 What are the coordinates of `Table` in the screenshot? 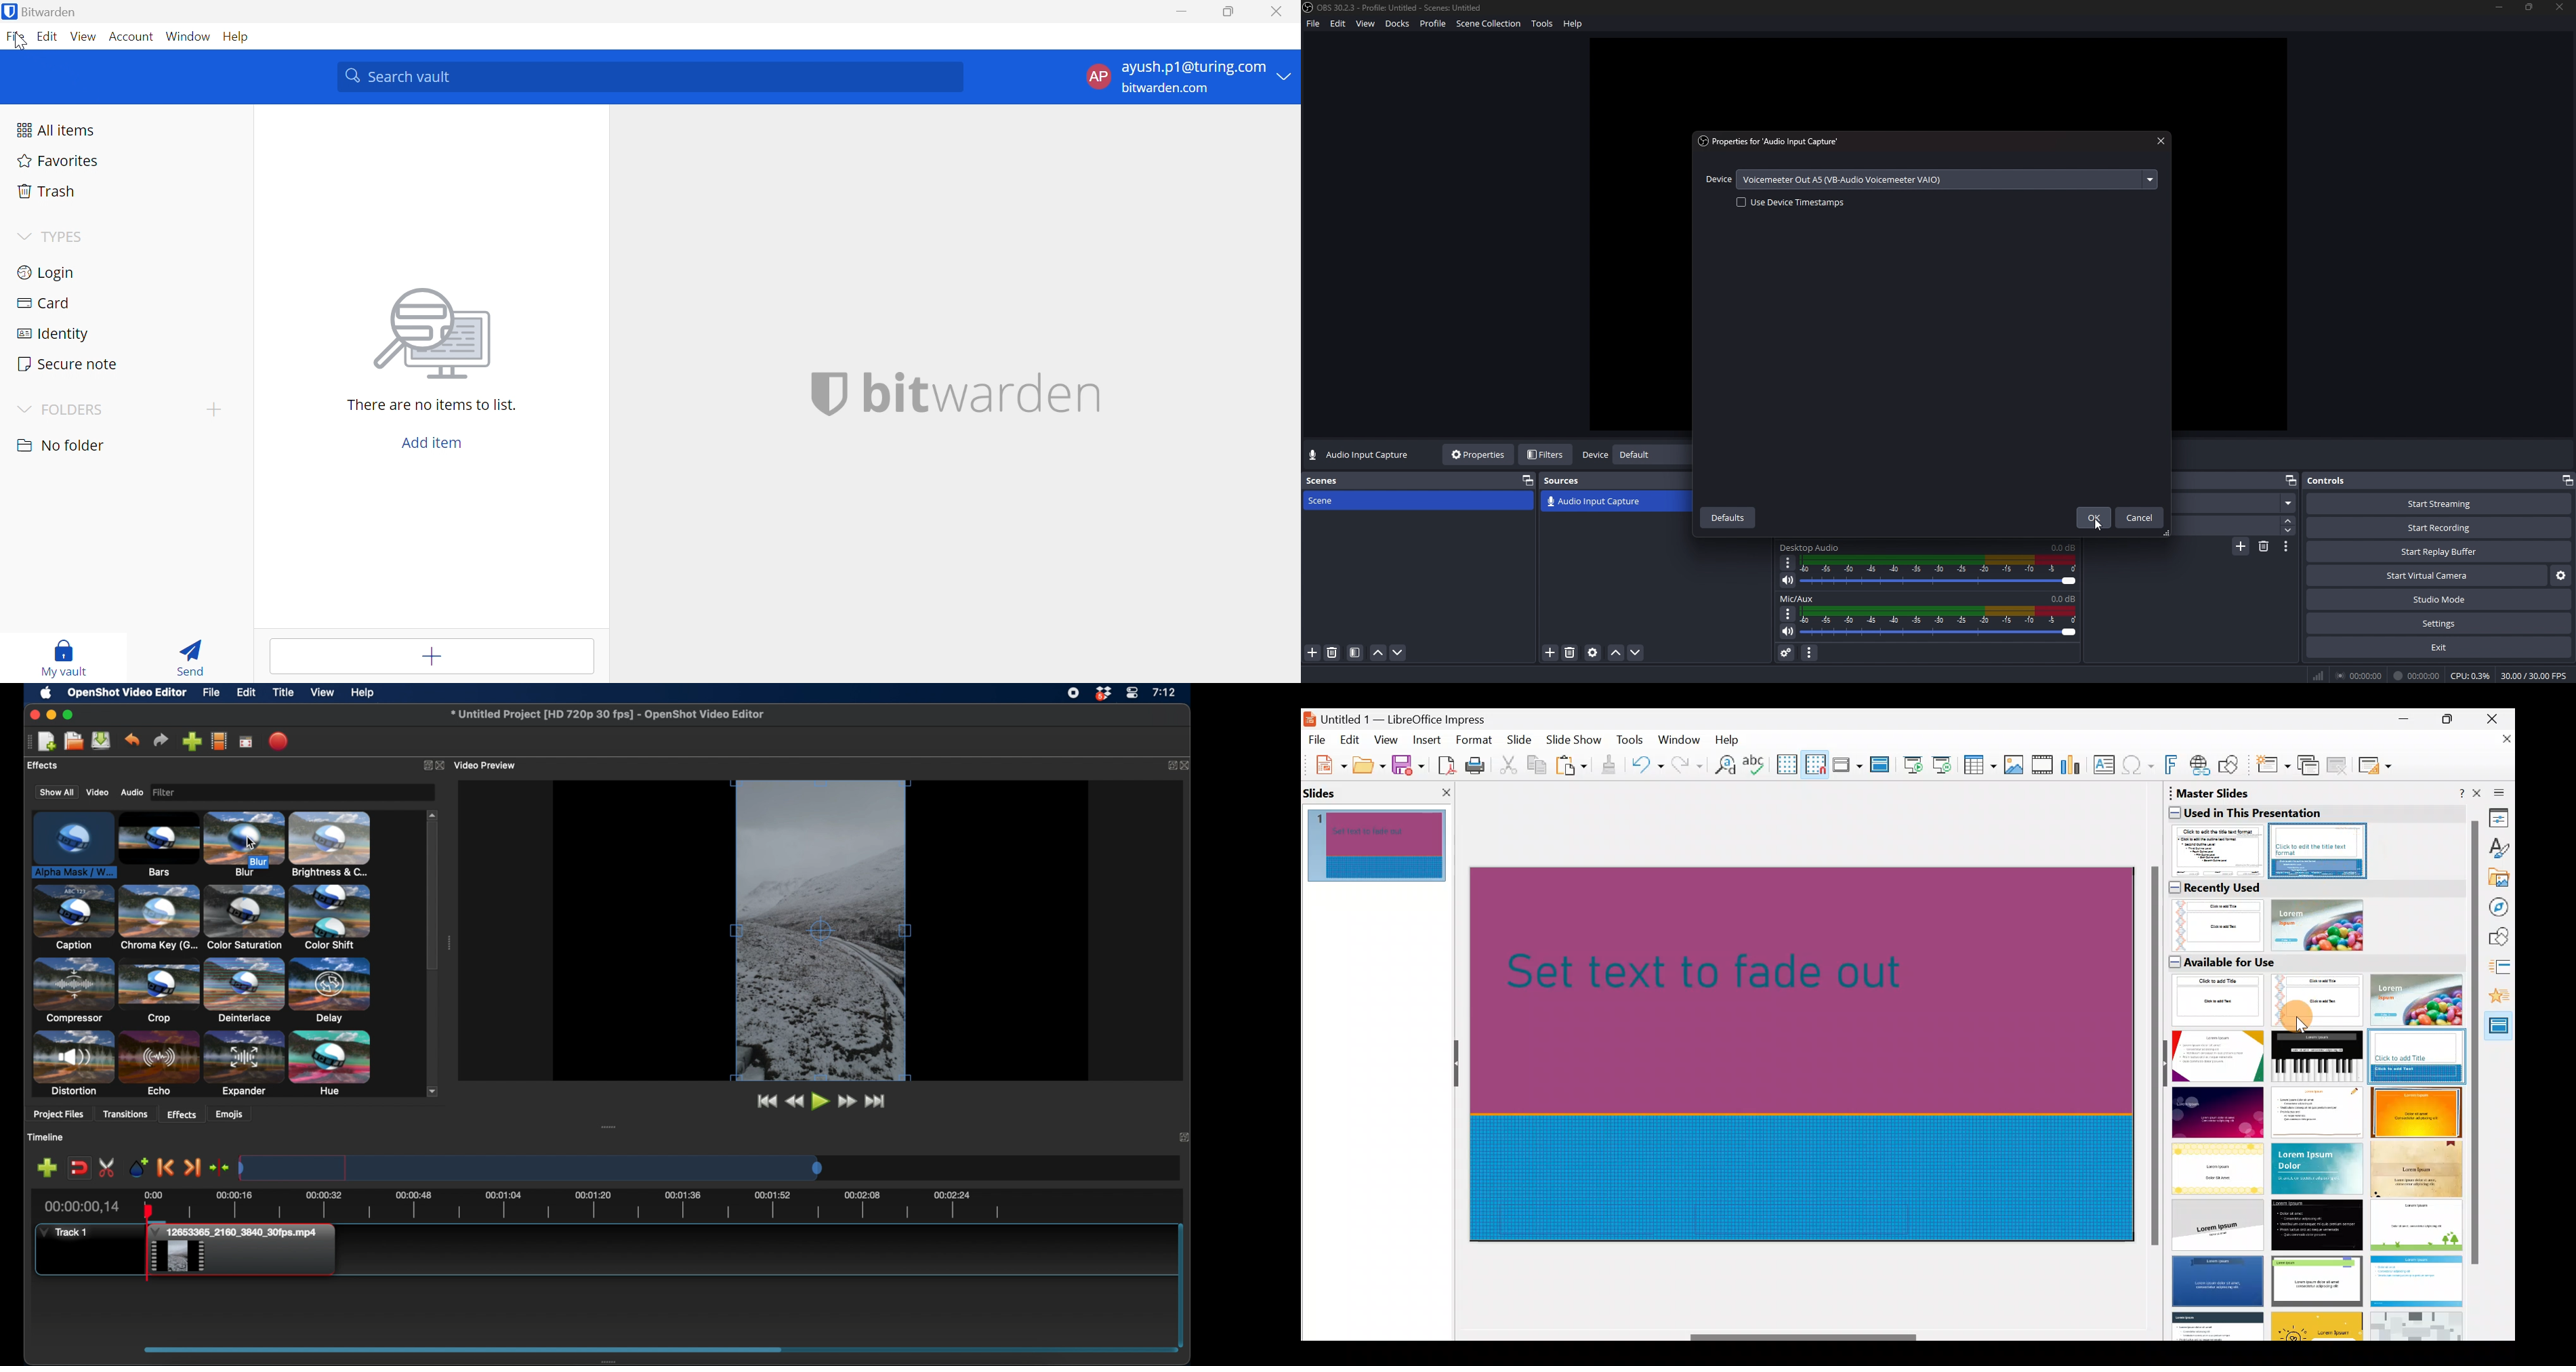 It's located at (1981, 766).